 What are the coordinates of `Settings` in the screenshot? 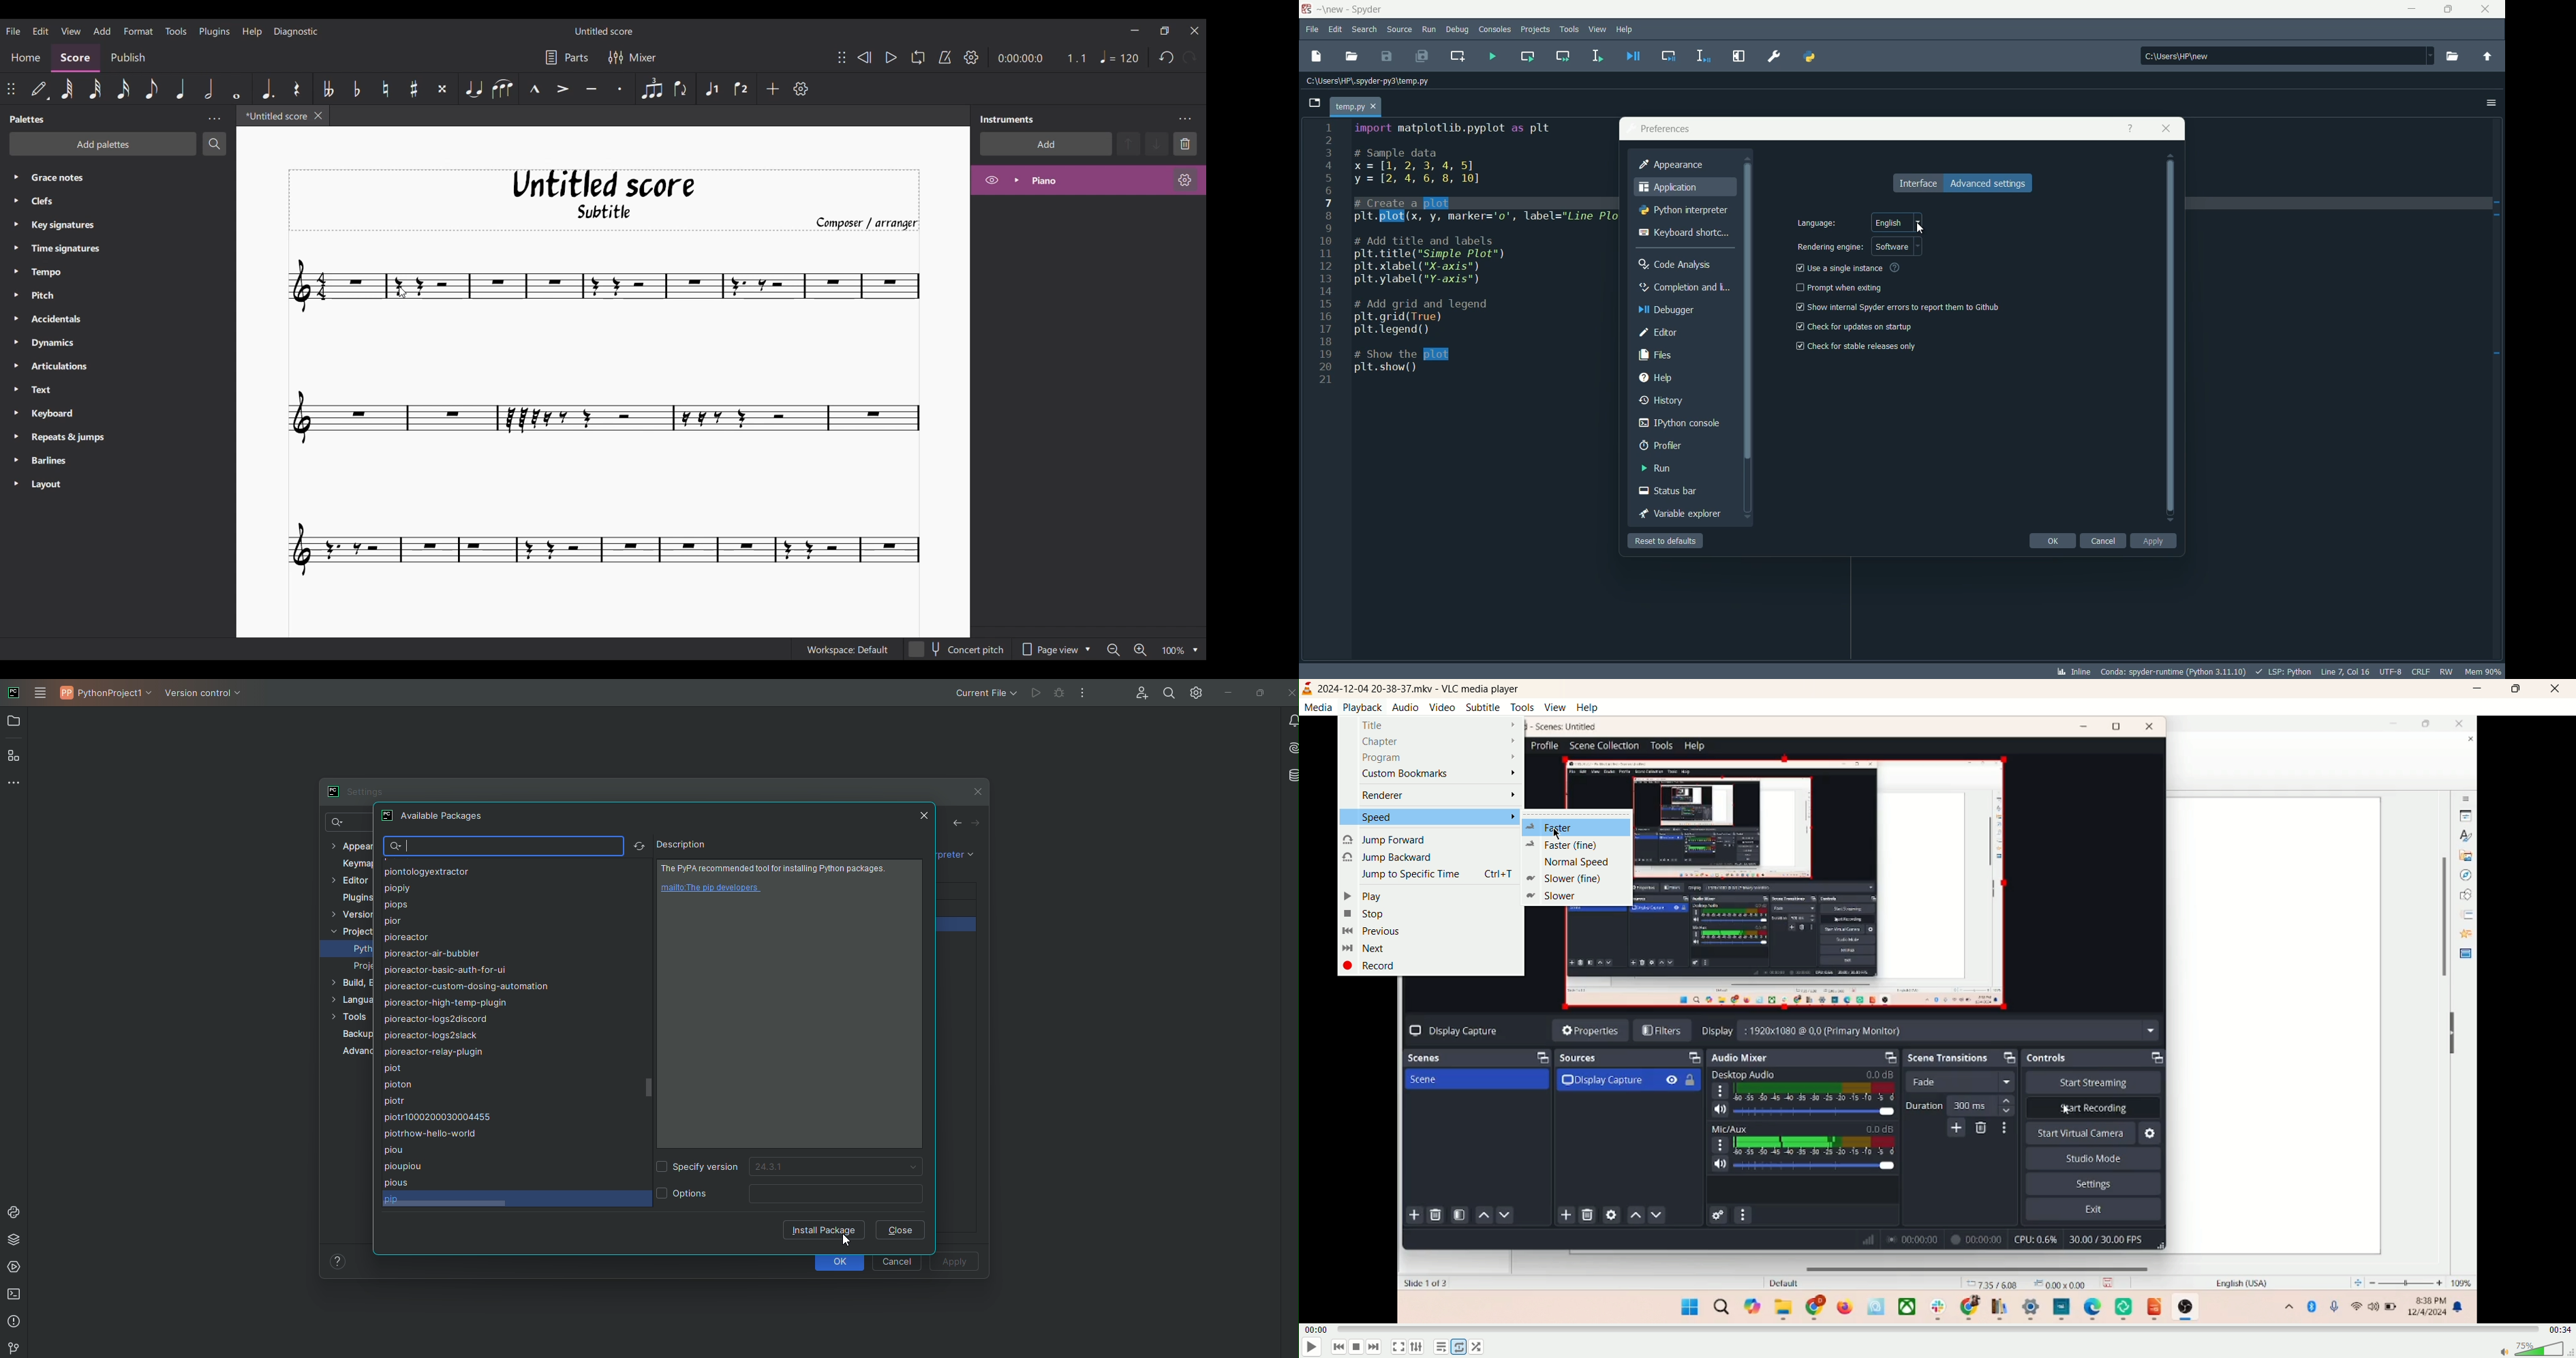 It's located at (1195, 693).